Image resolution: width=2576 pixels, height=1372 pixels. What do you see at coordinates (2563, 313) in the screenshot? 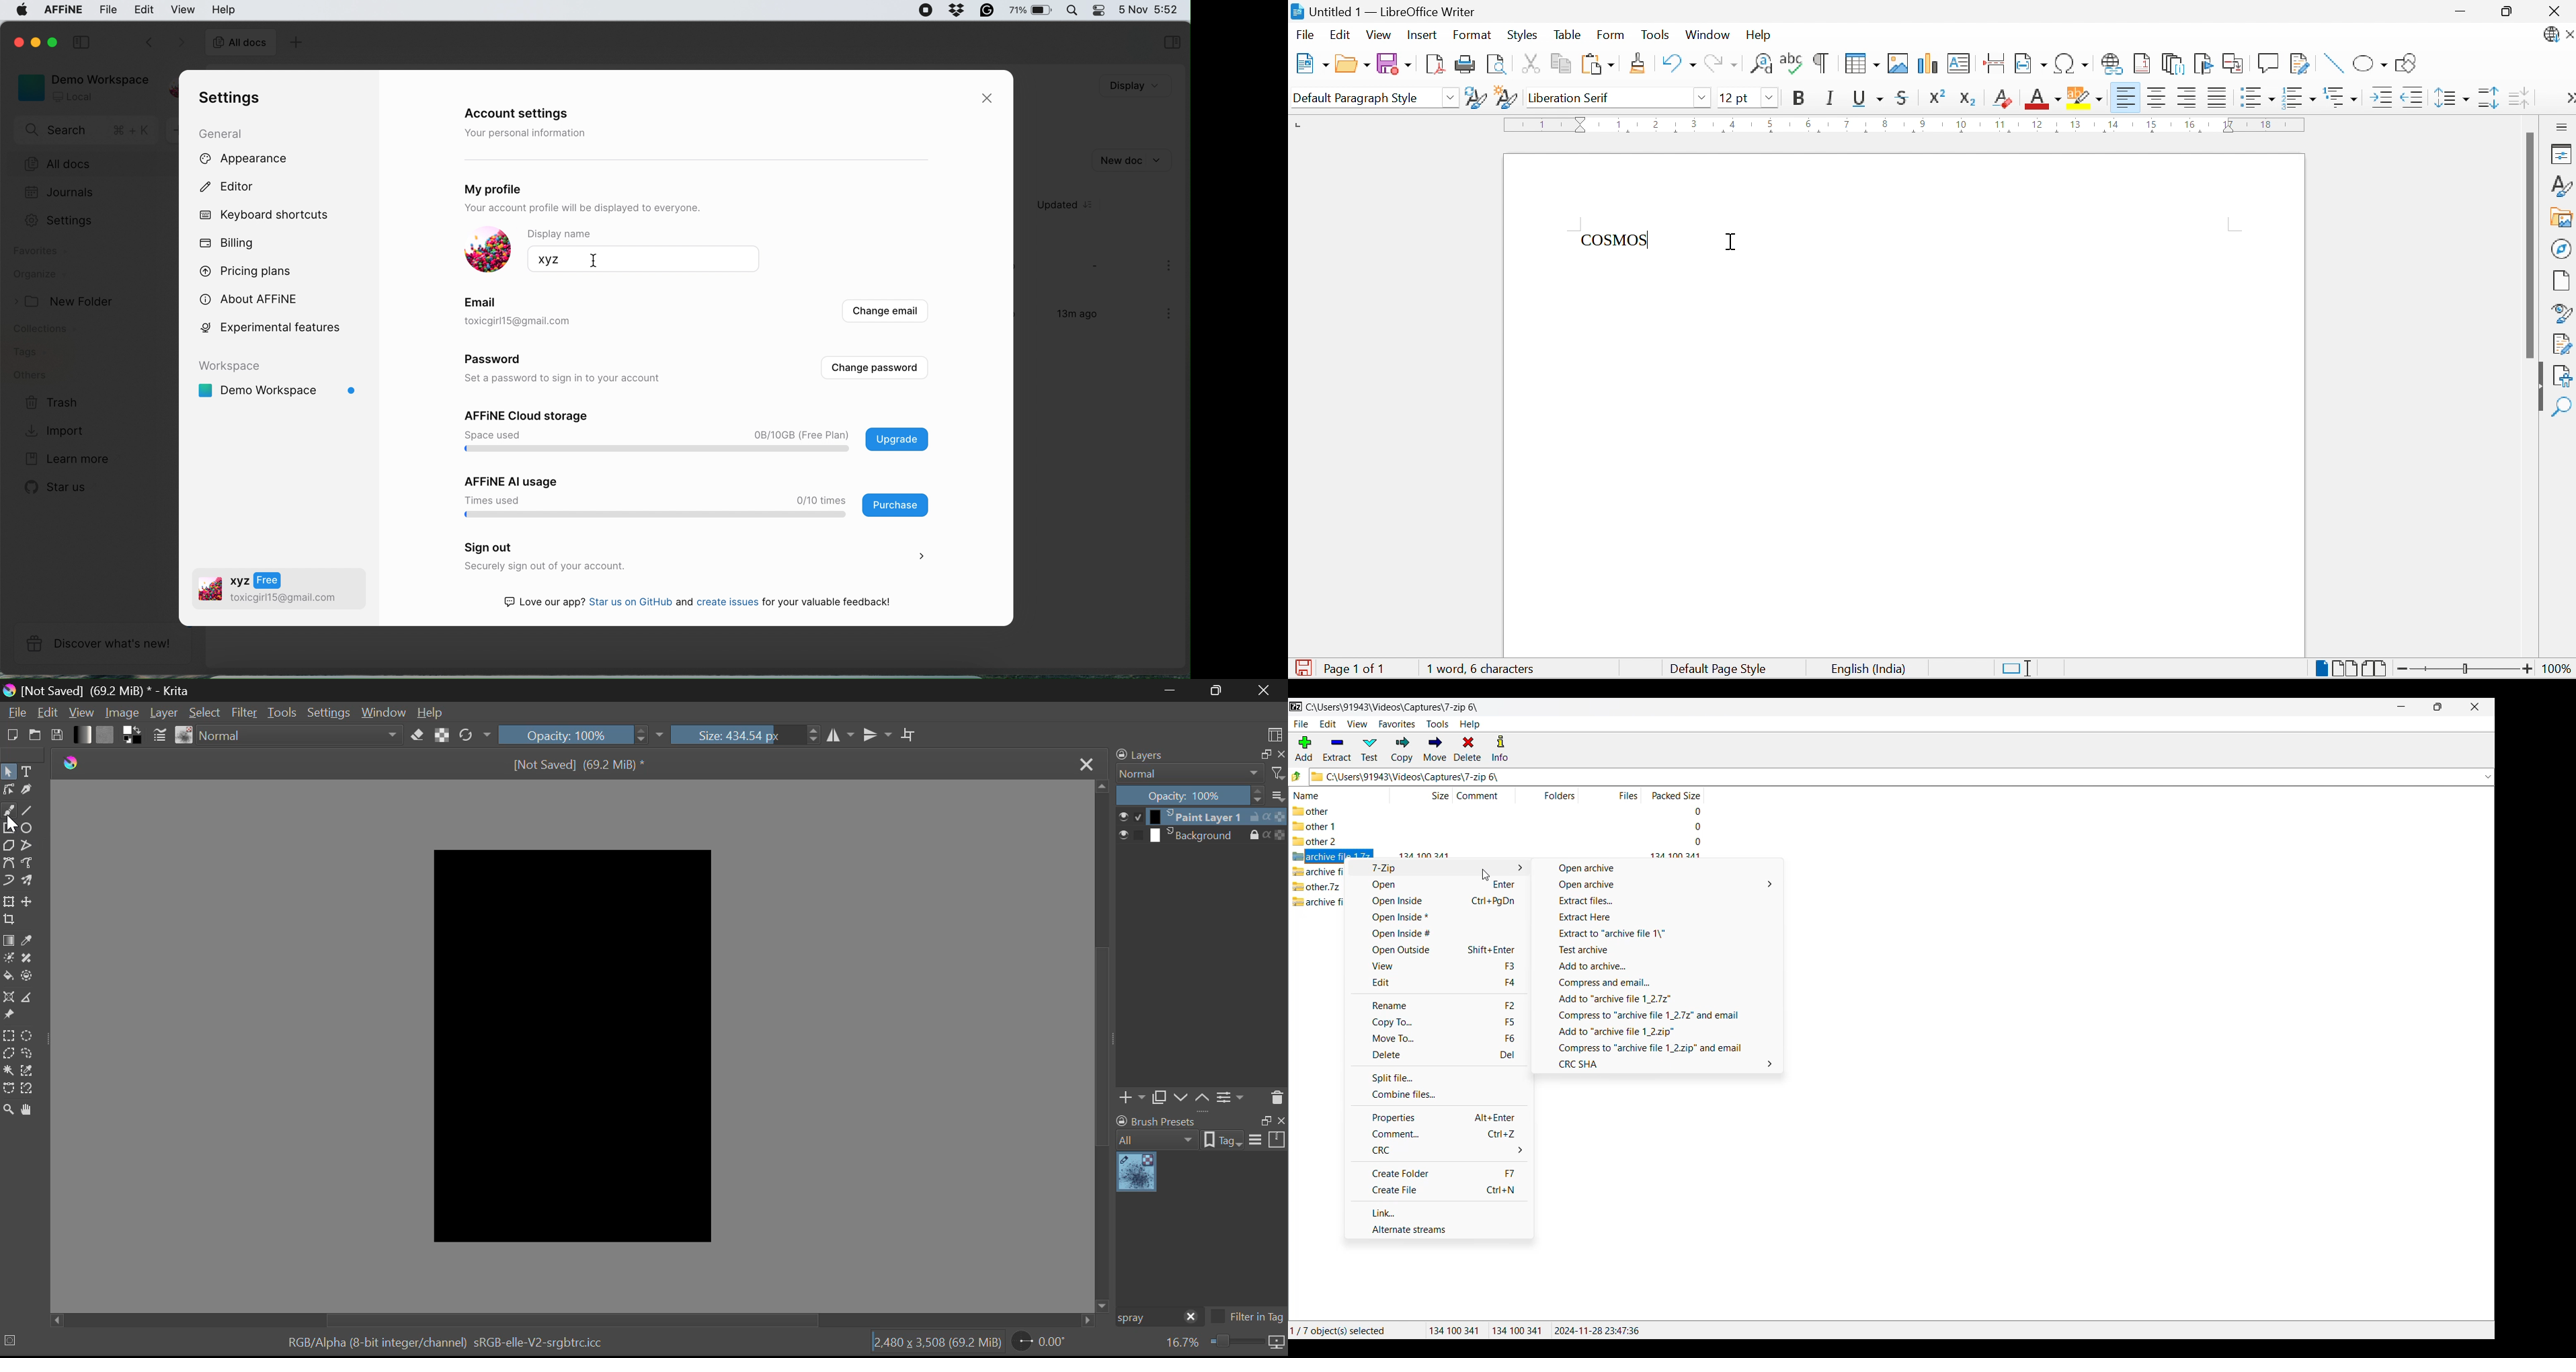
I see `Style Inspector` at bounding box center [2563, 313].